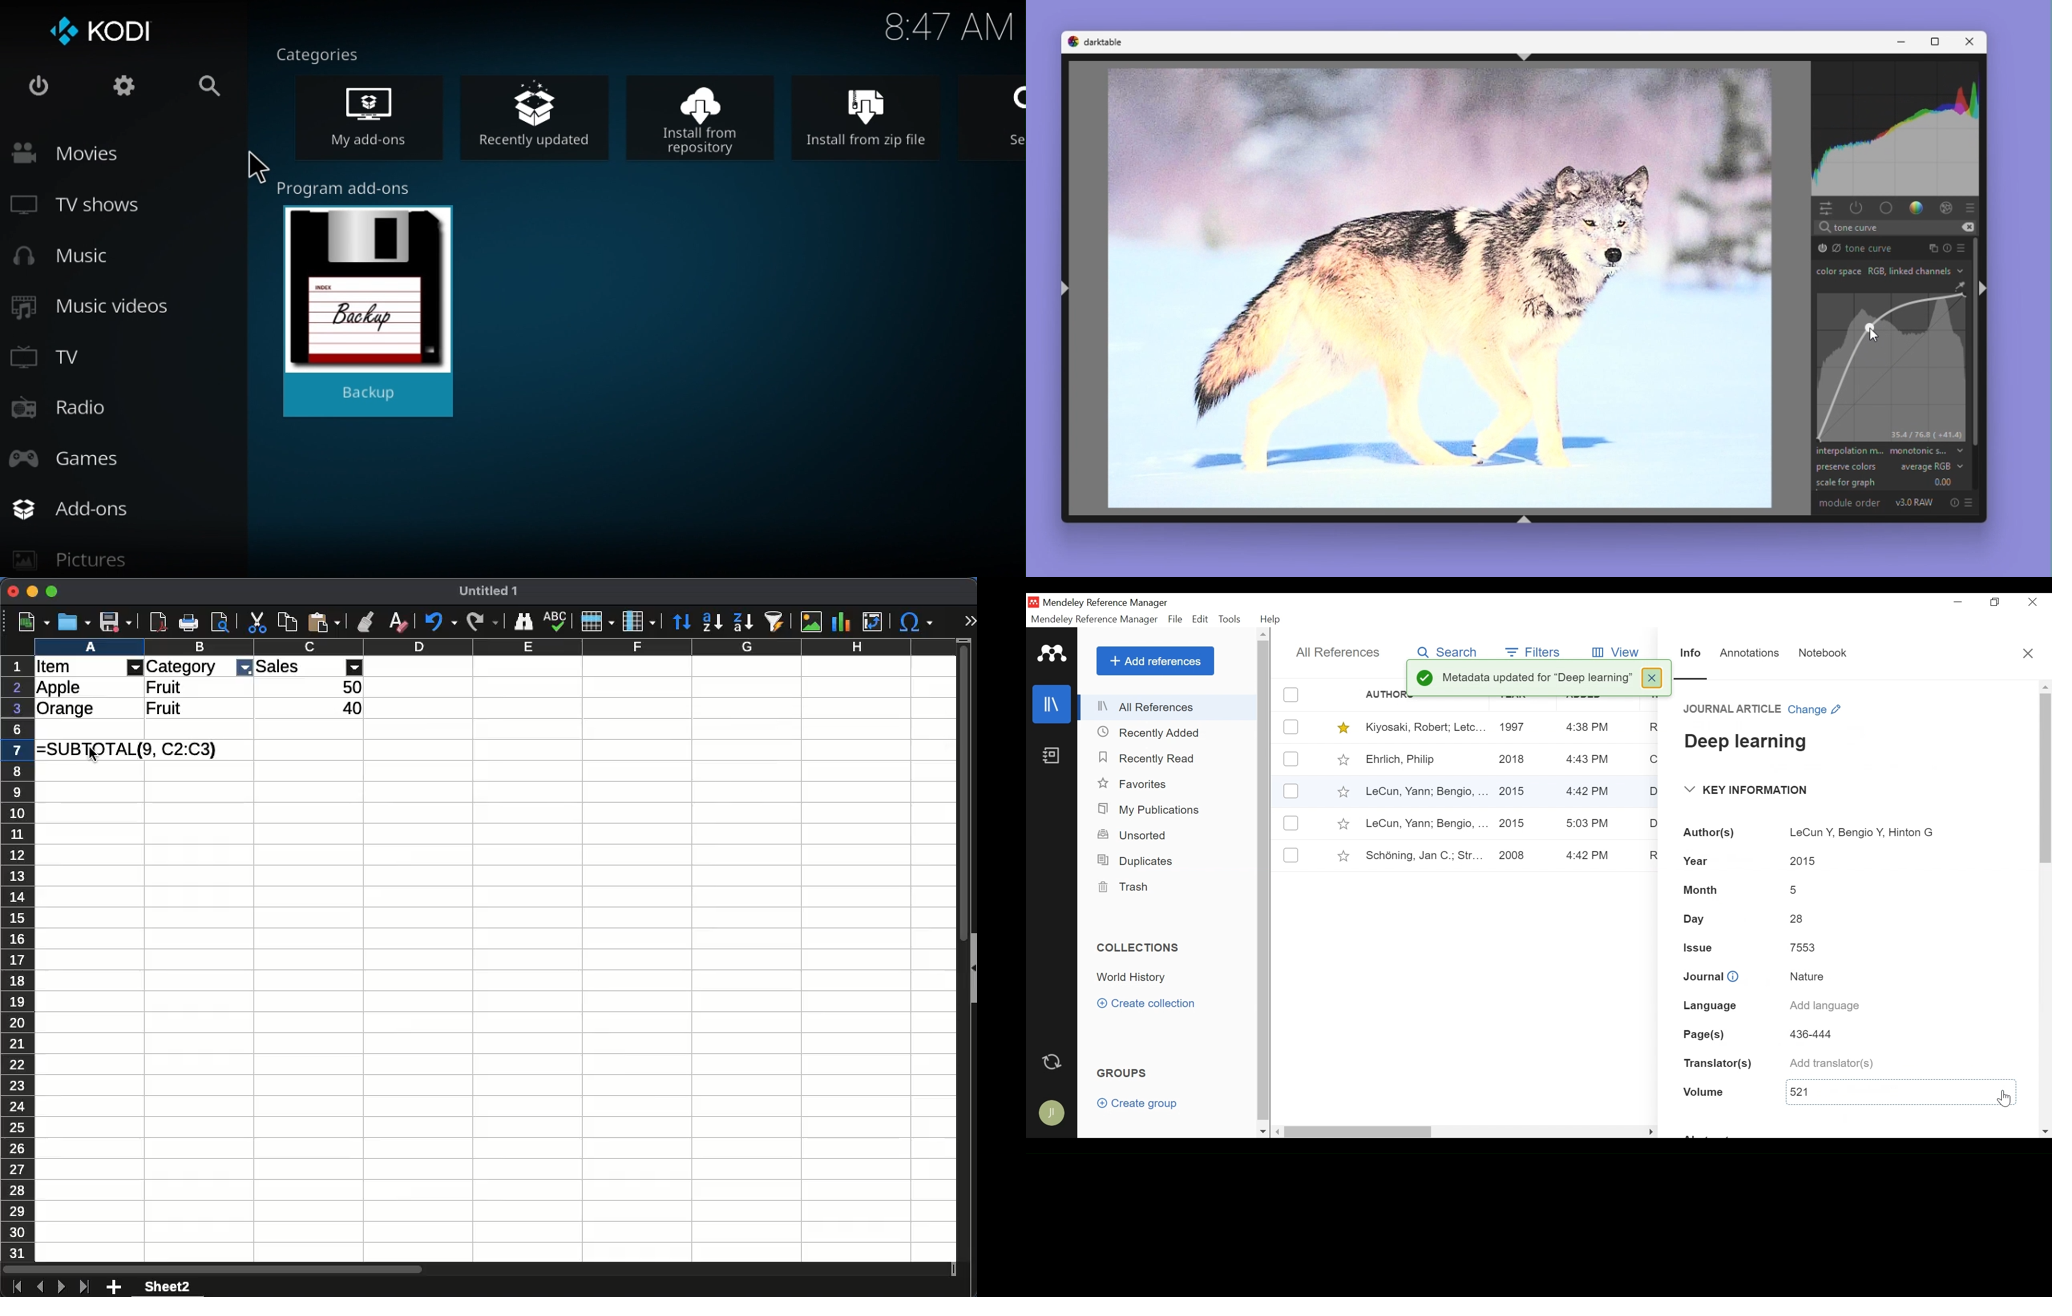  Describe the element at coordinates (638, 622) in the screenshot. I see `column` at that location.